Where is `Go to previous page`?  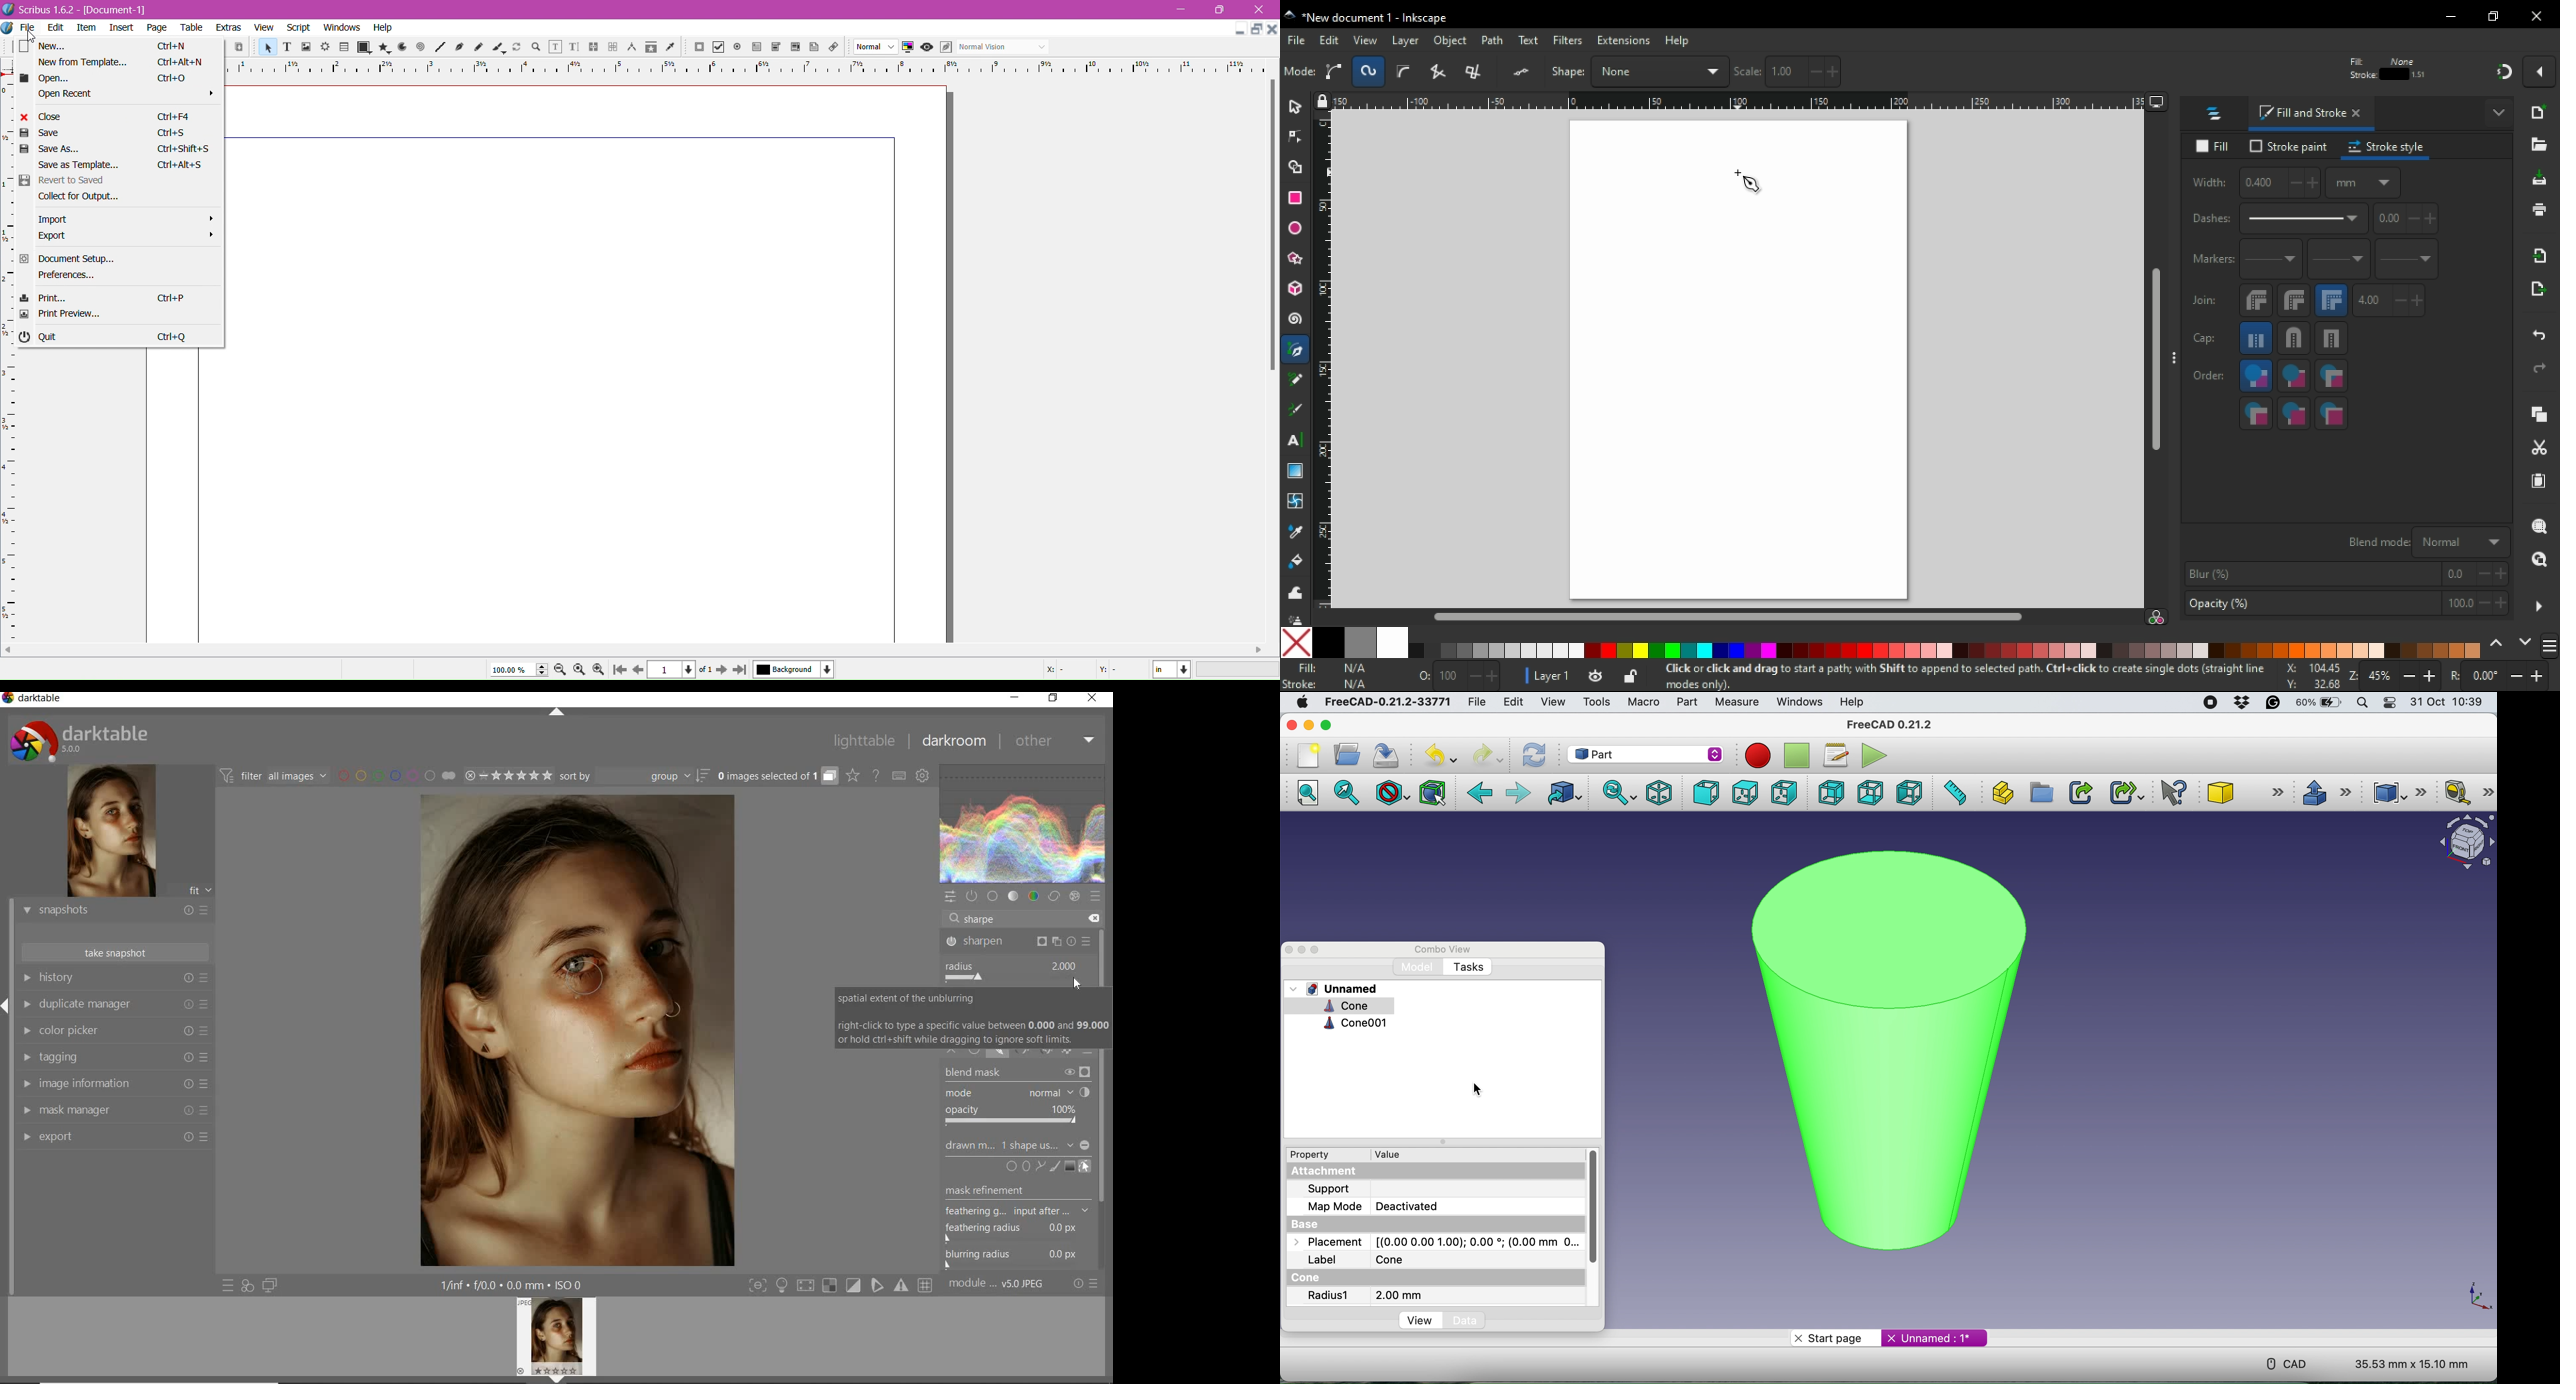 Go to previous page is located at coordinates (636, 670).